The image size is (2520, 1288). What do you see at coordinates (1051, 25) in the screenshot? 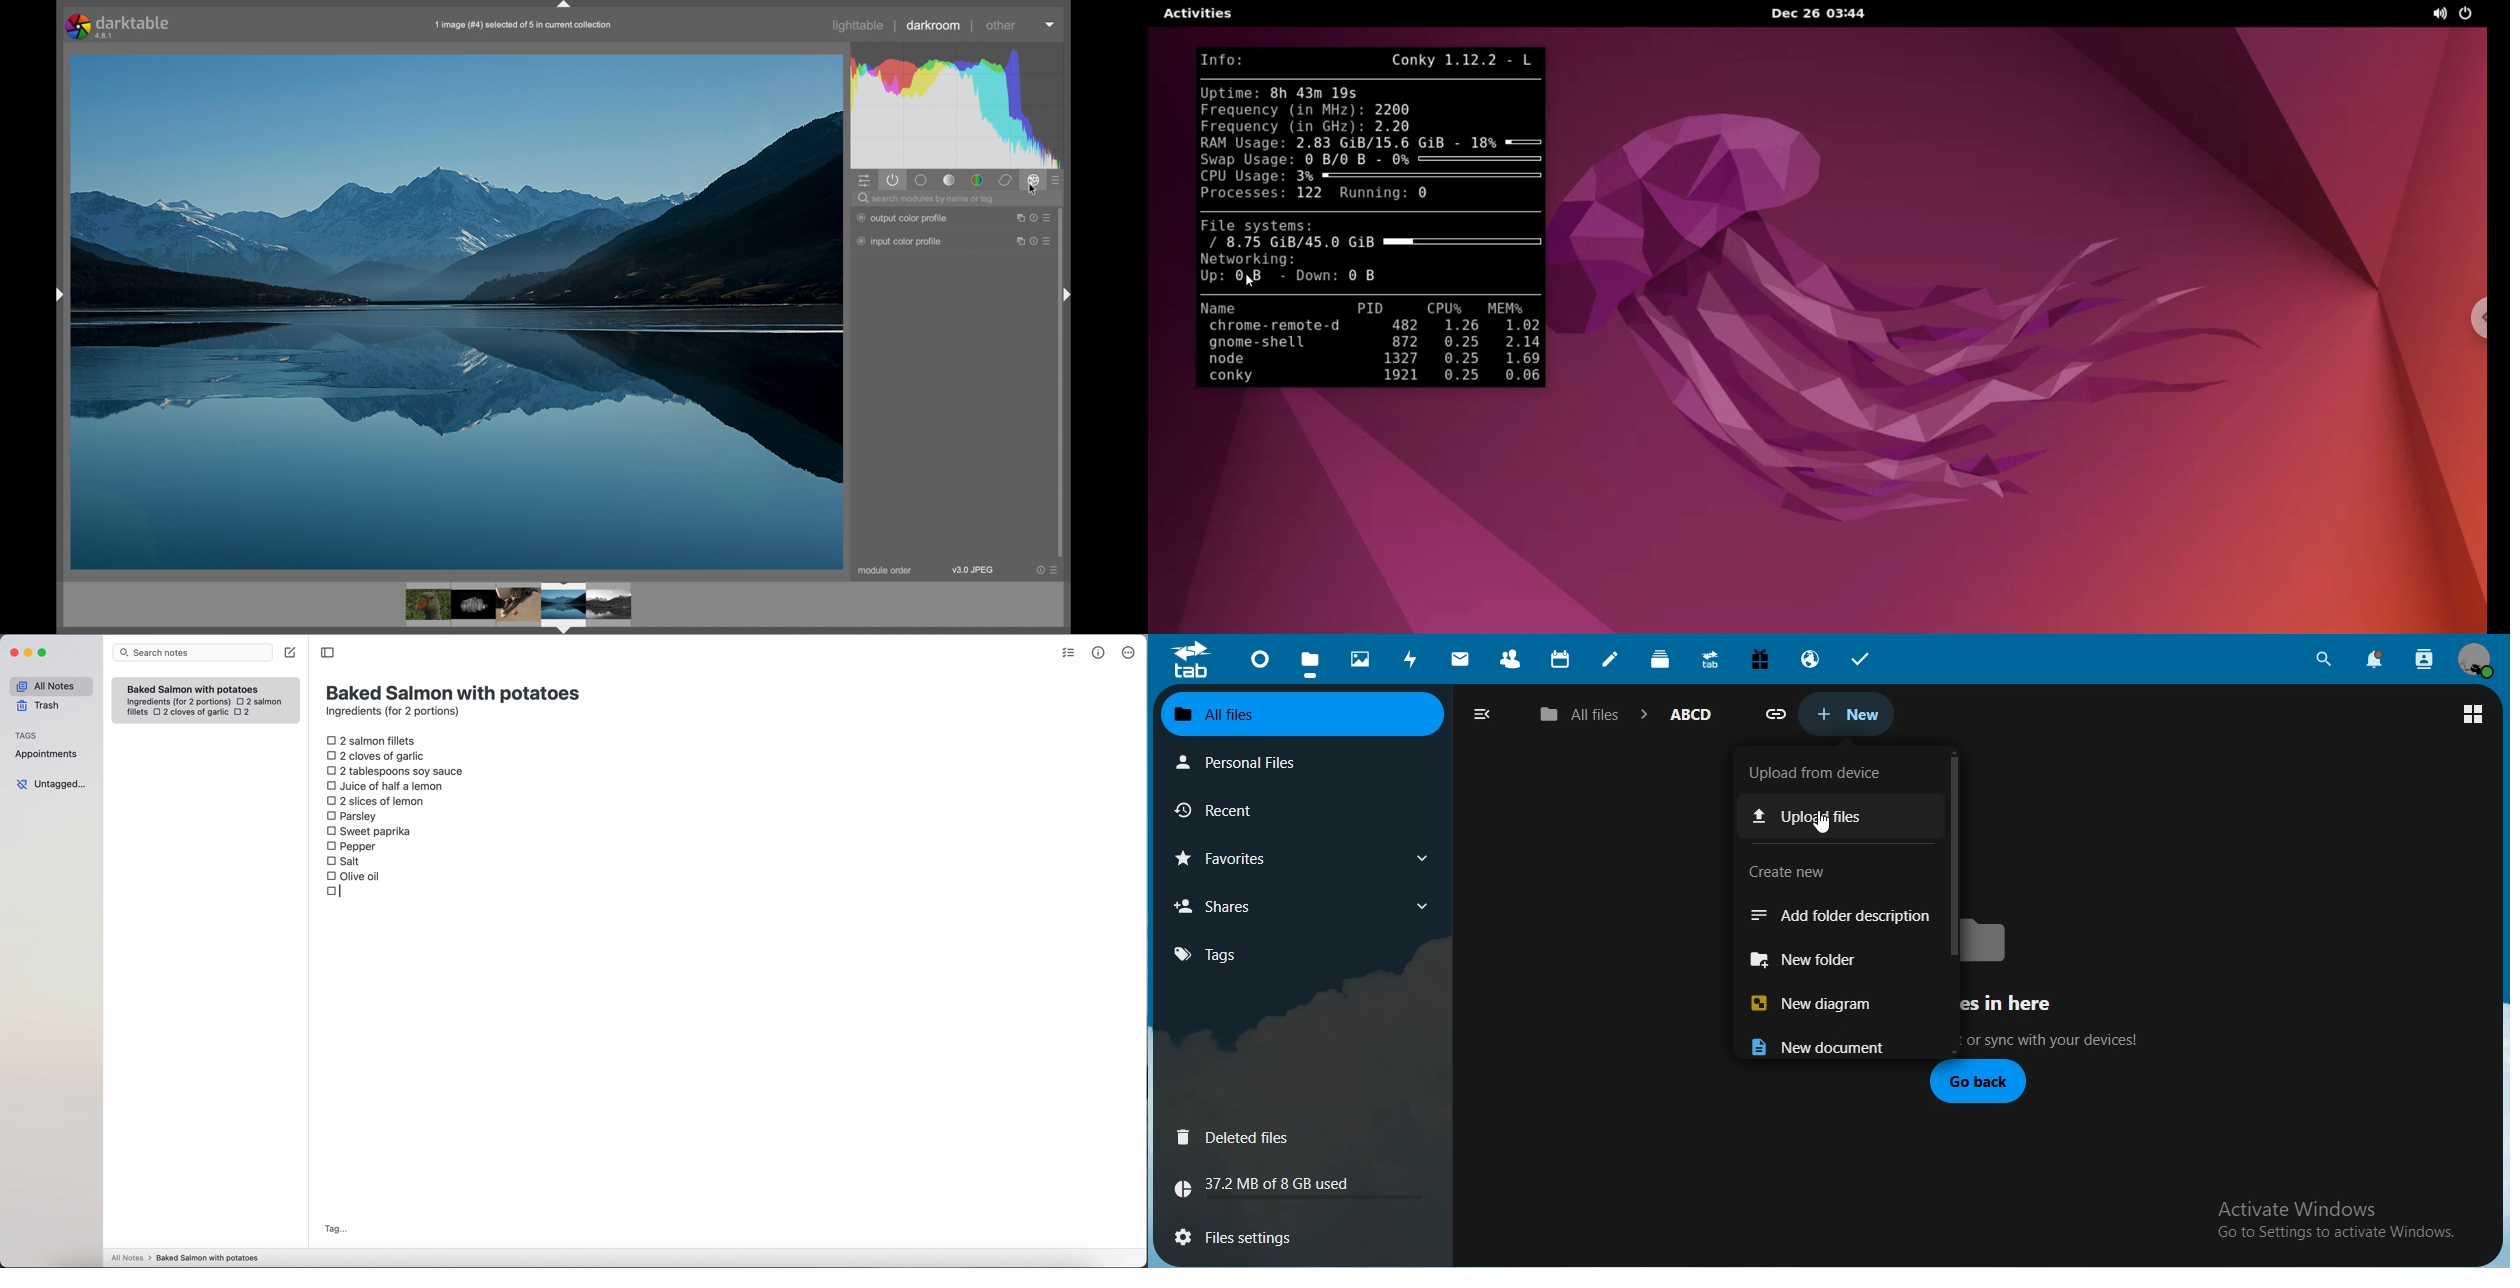
I see `more options` at bounding box center [1051, 25].